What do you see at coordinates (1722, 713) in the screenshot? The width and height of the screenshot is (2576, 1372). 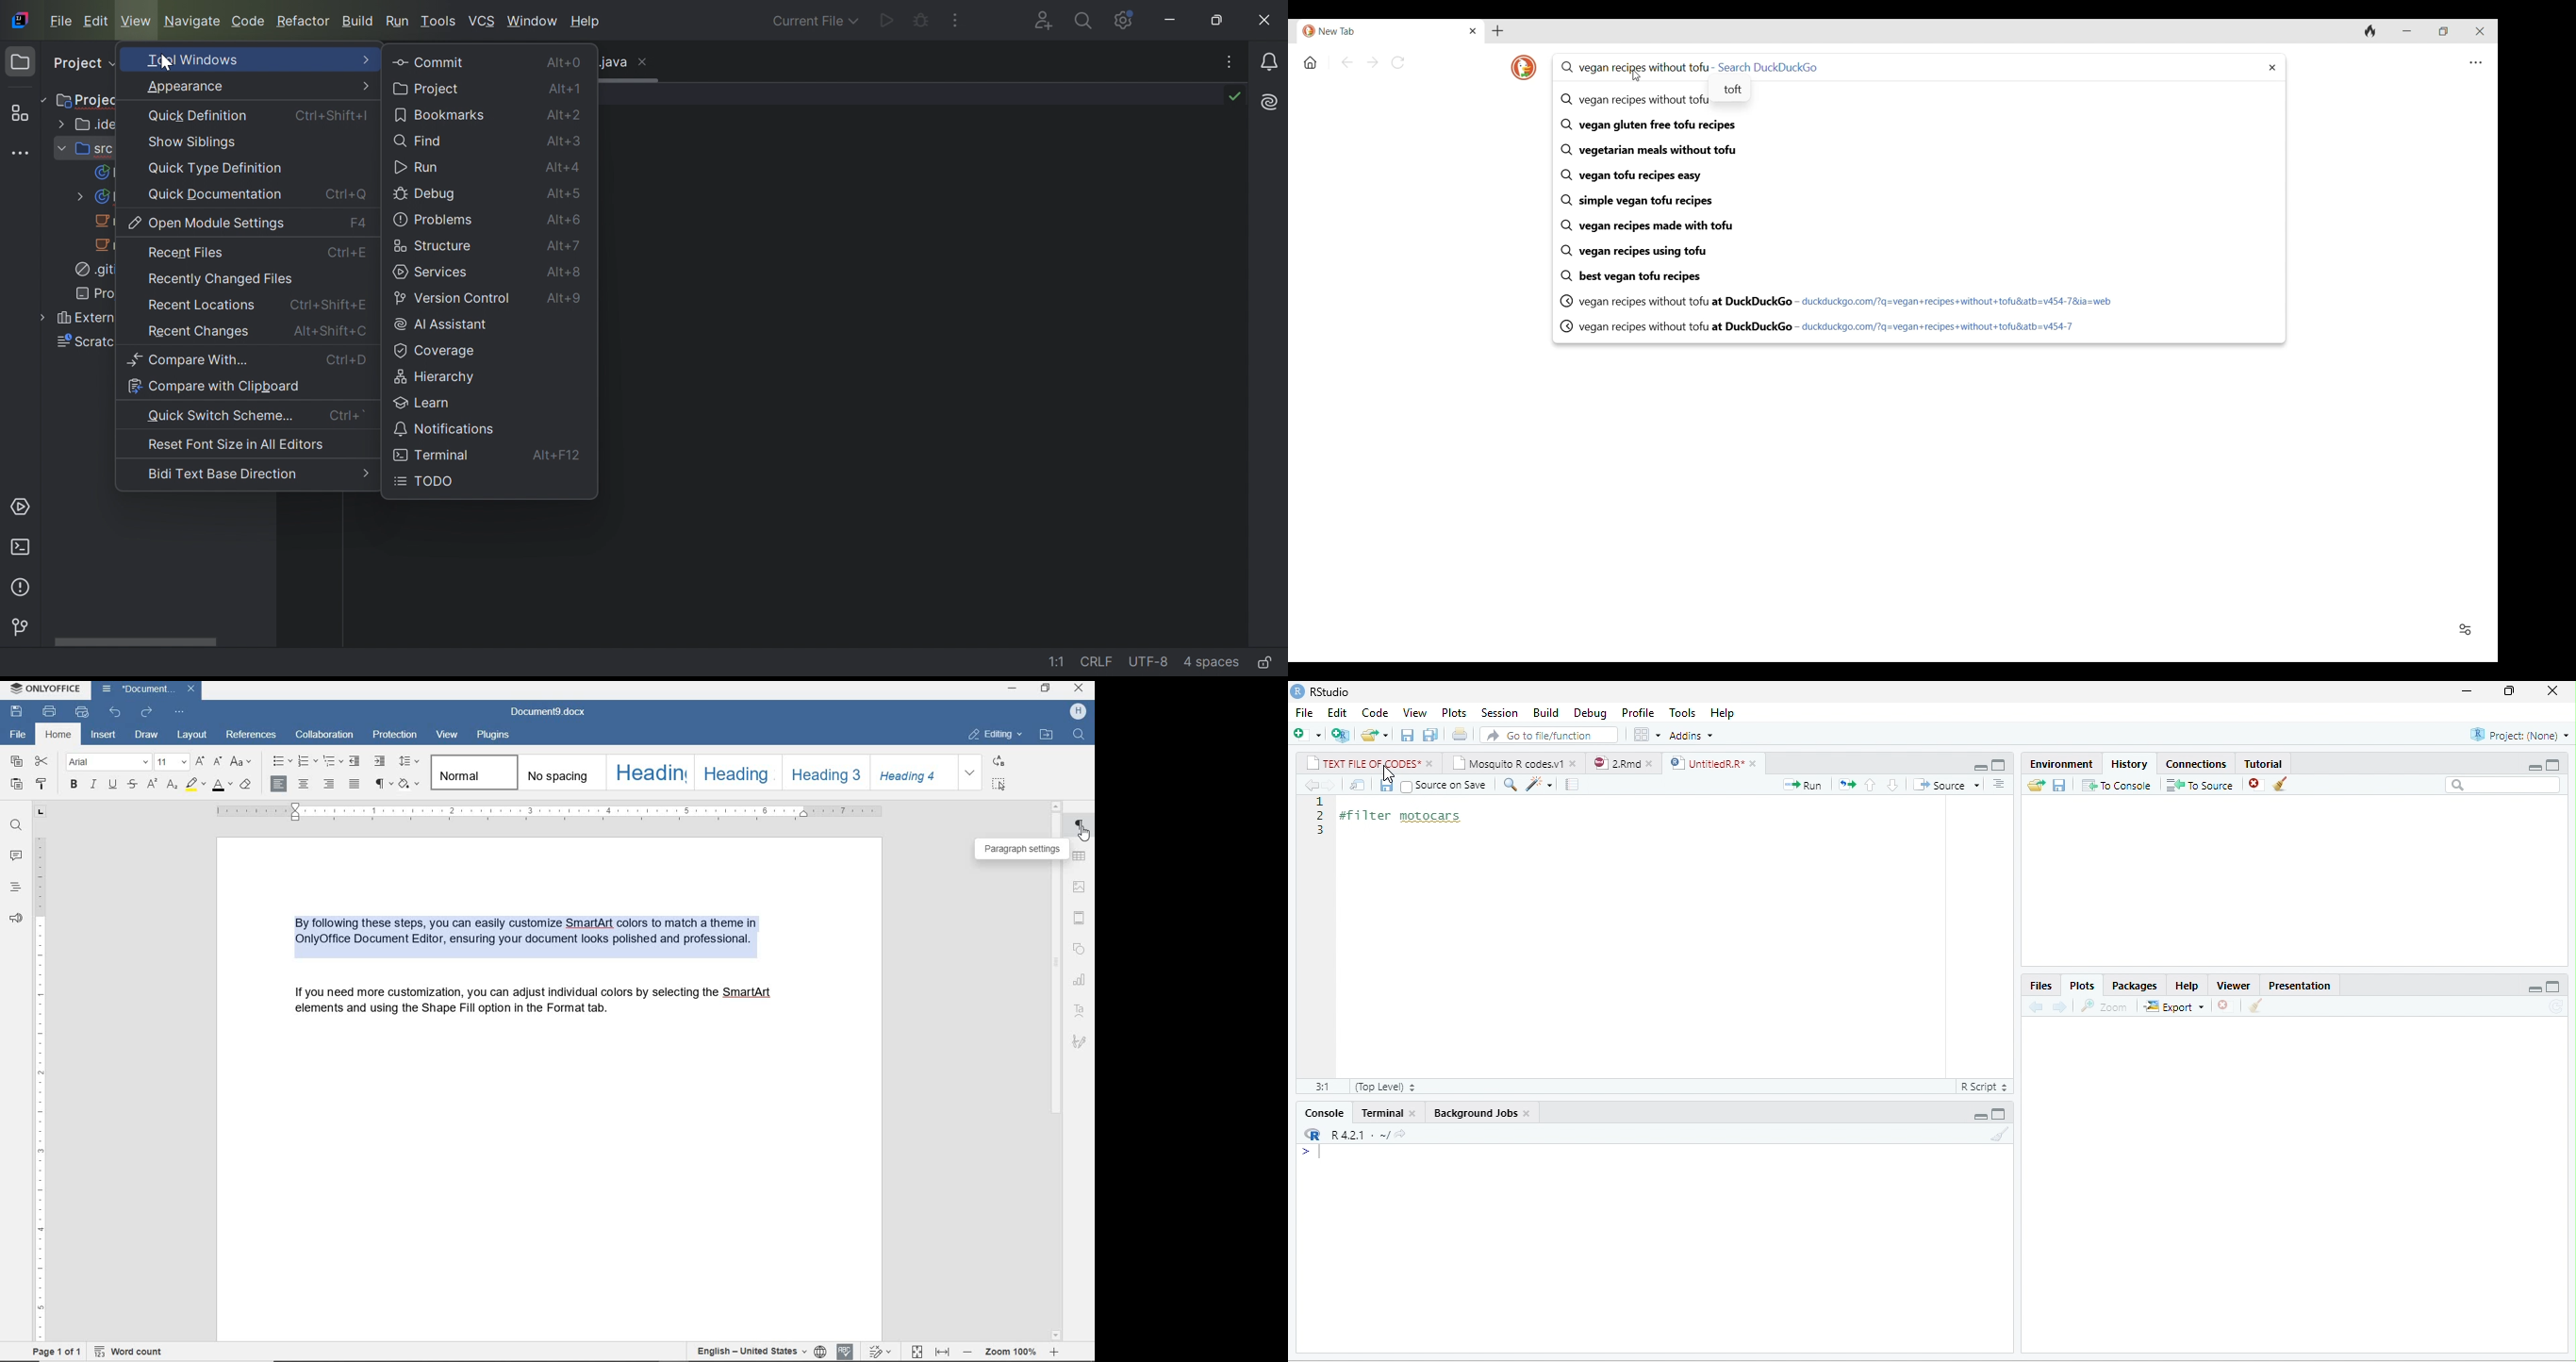 I see `Help` at bounding box center [1722, 713].